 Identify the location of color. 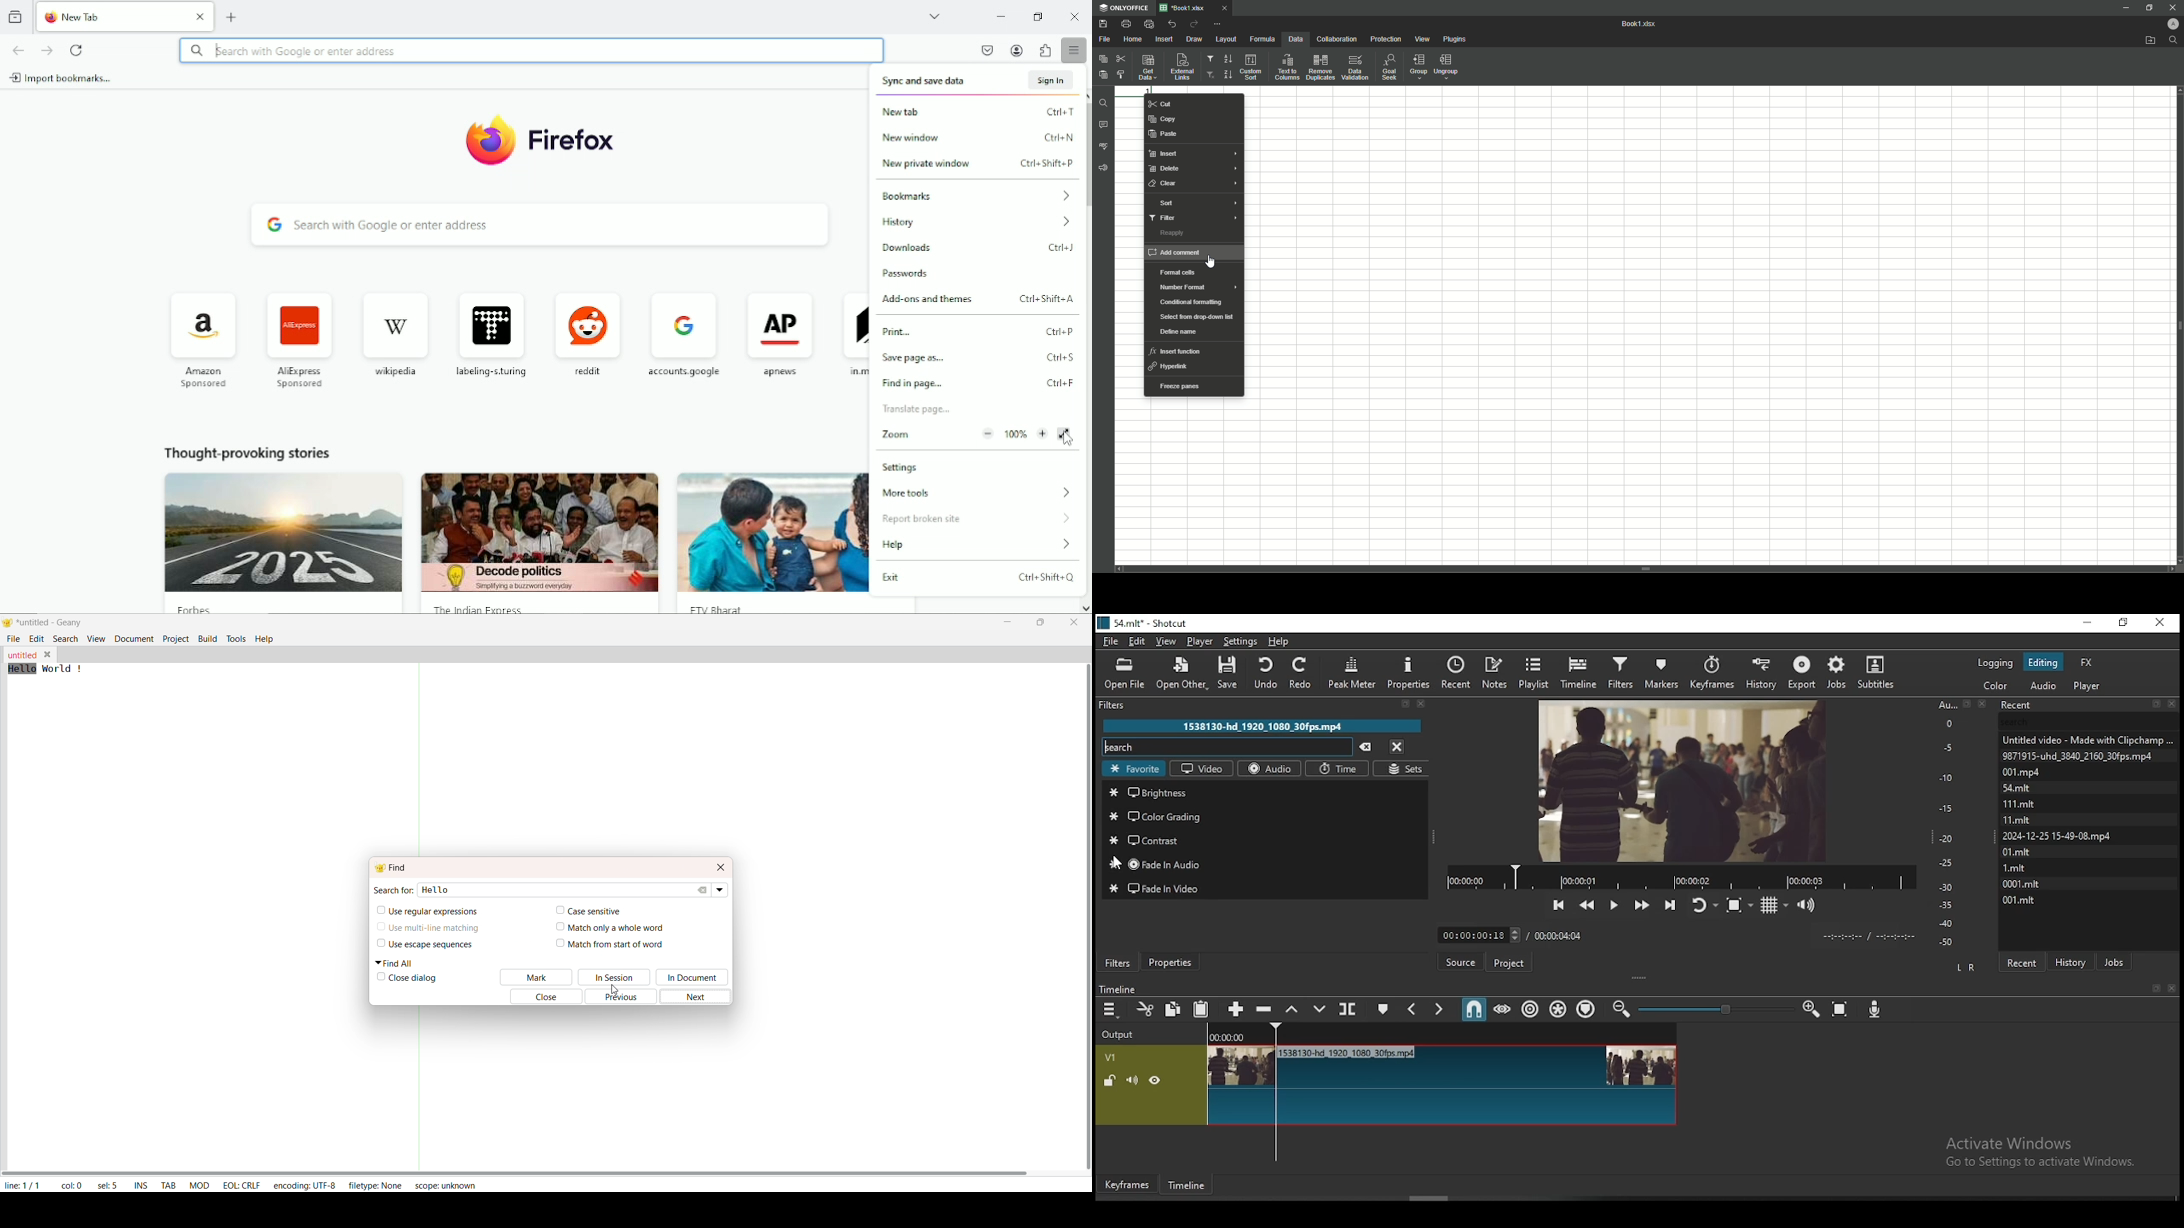
(1996, 686).